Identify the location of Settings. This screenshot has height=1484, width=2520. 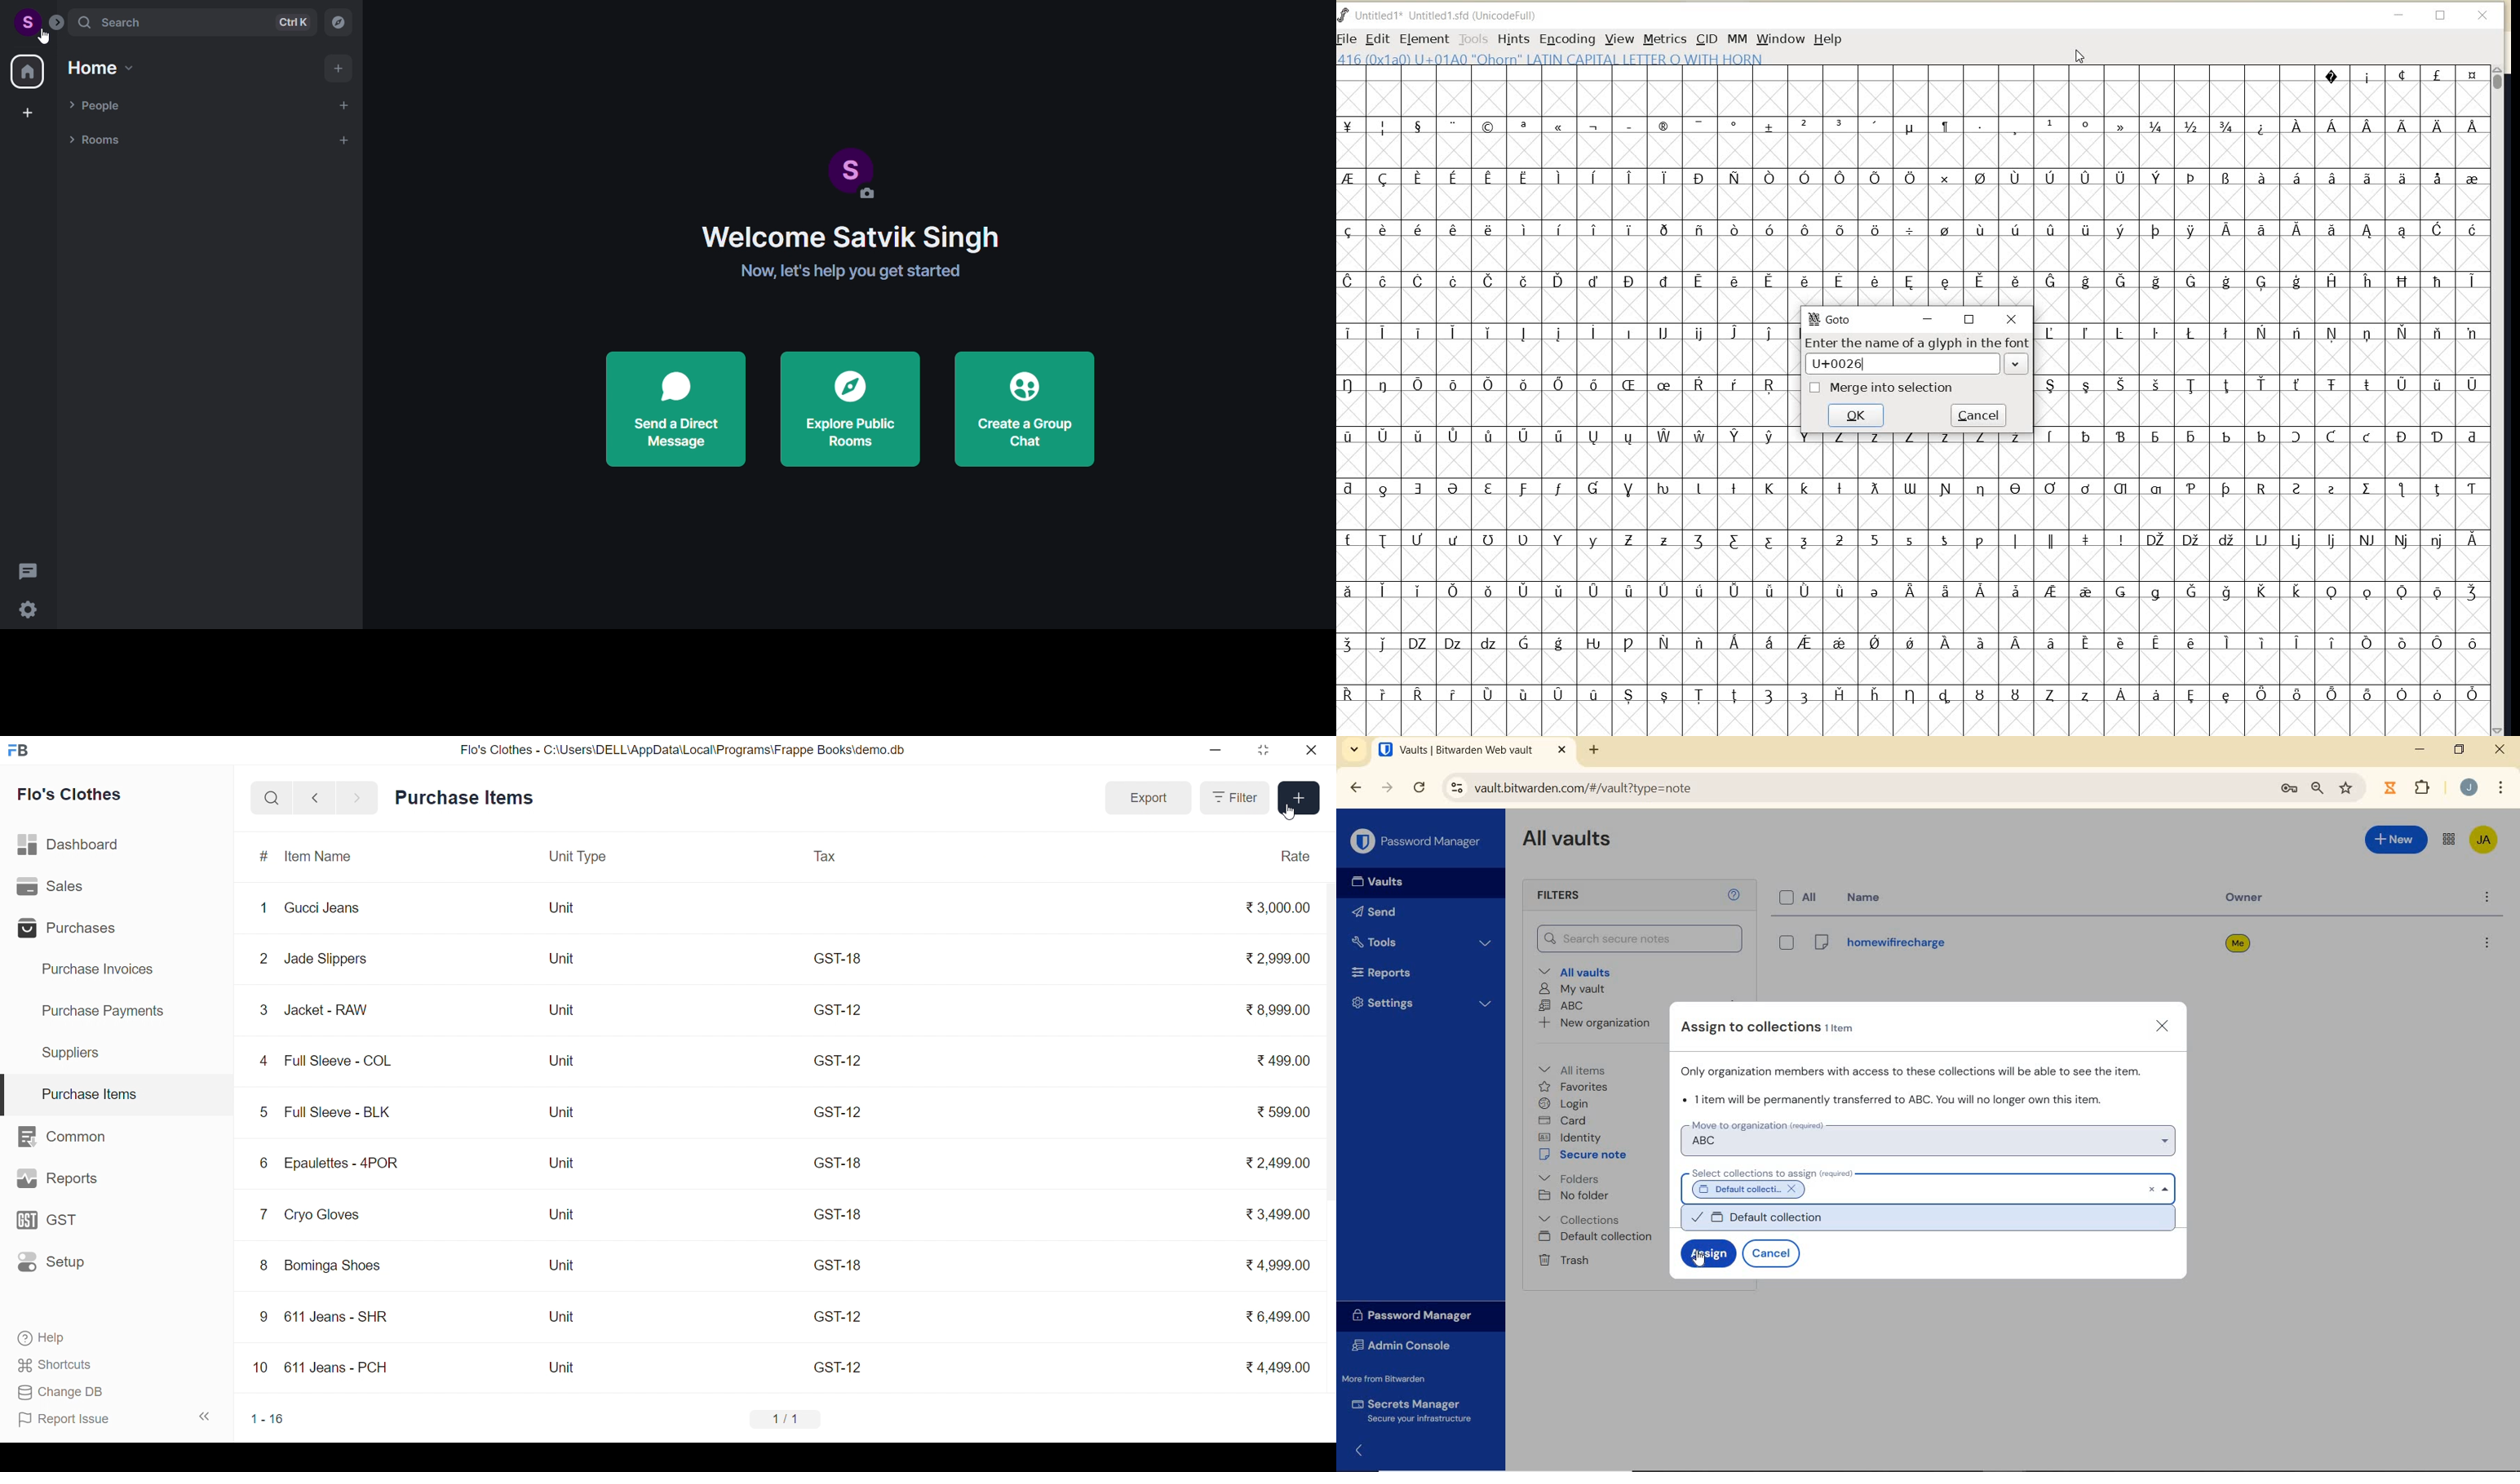
(1420, 1002).